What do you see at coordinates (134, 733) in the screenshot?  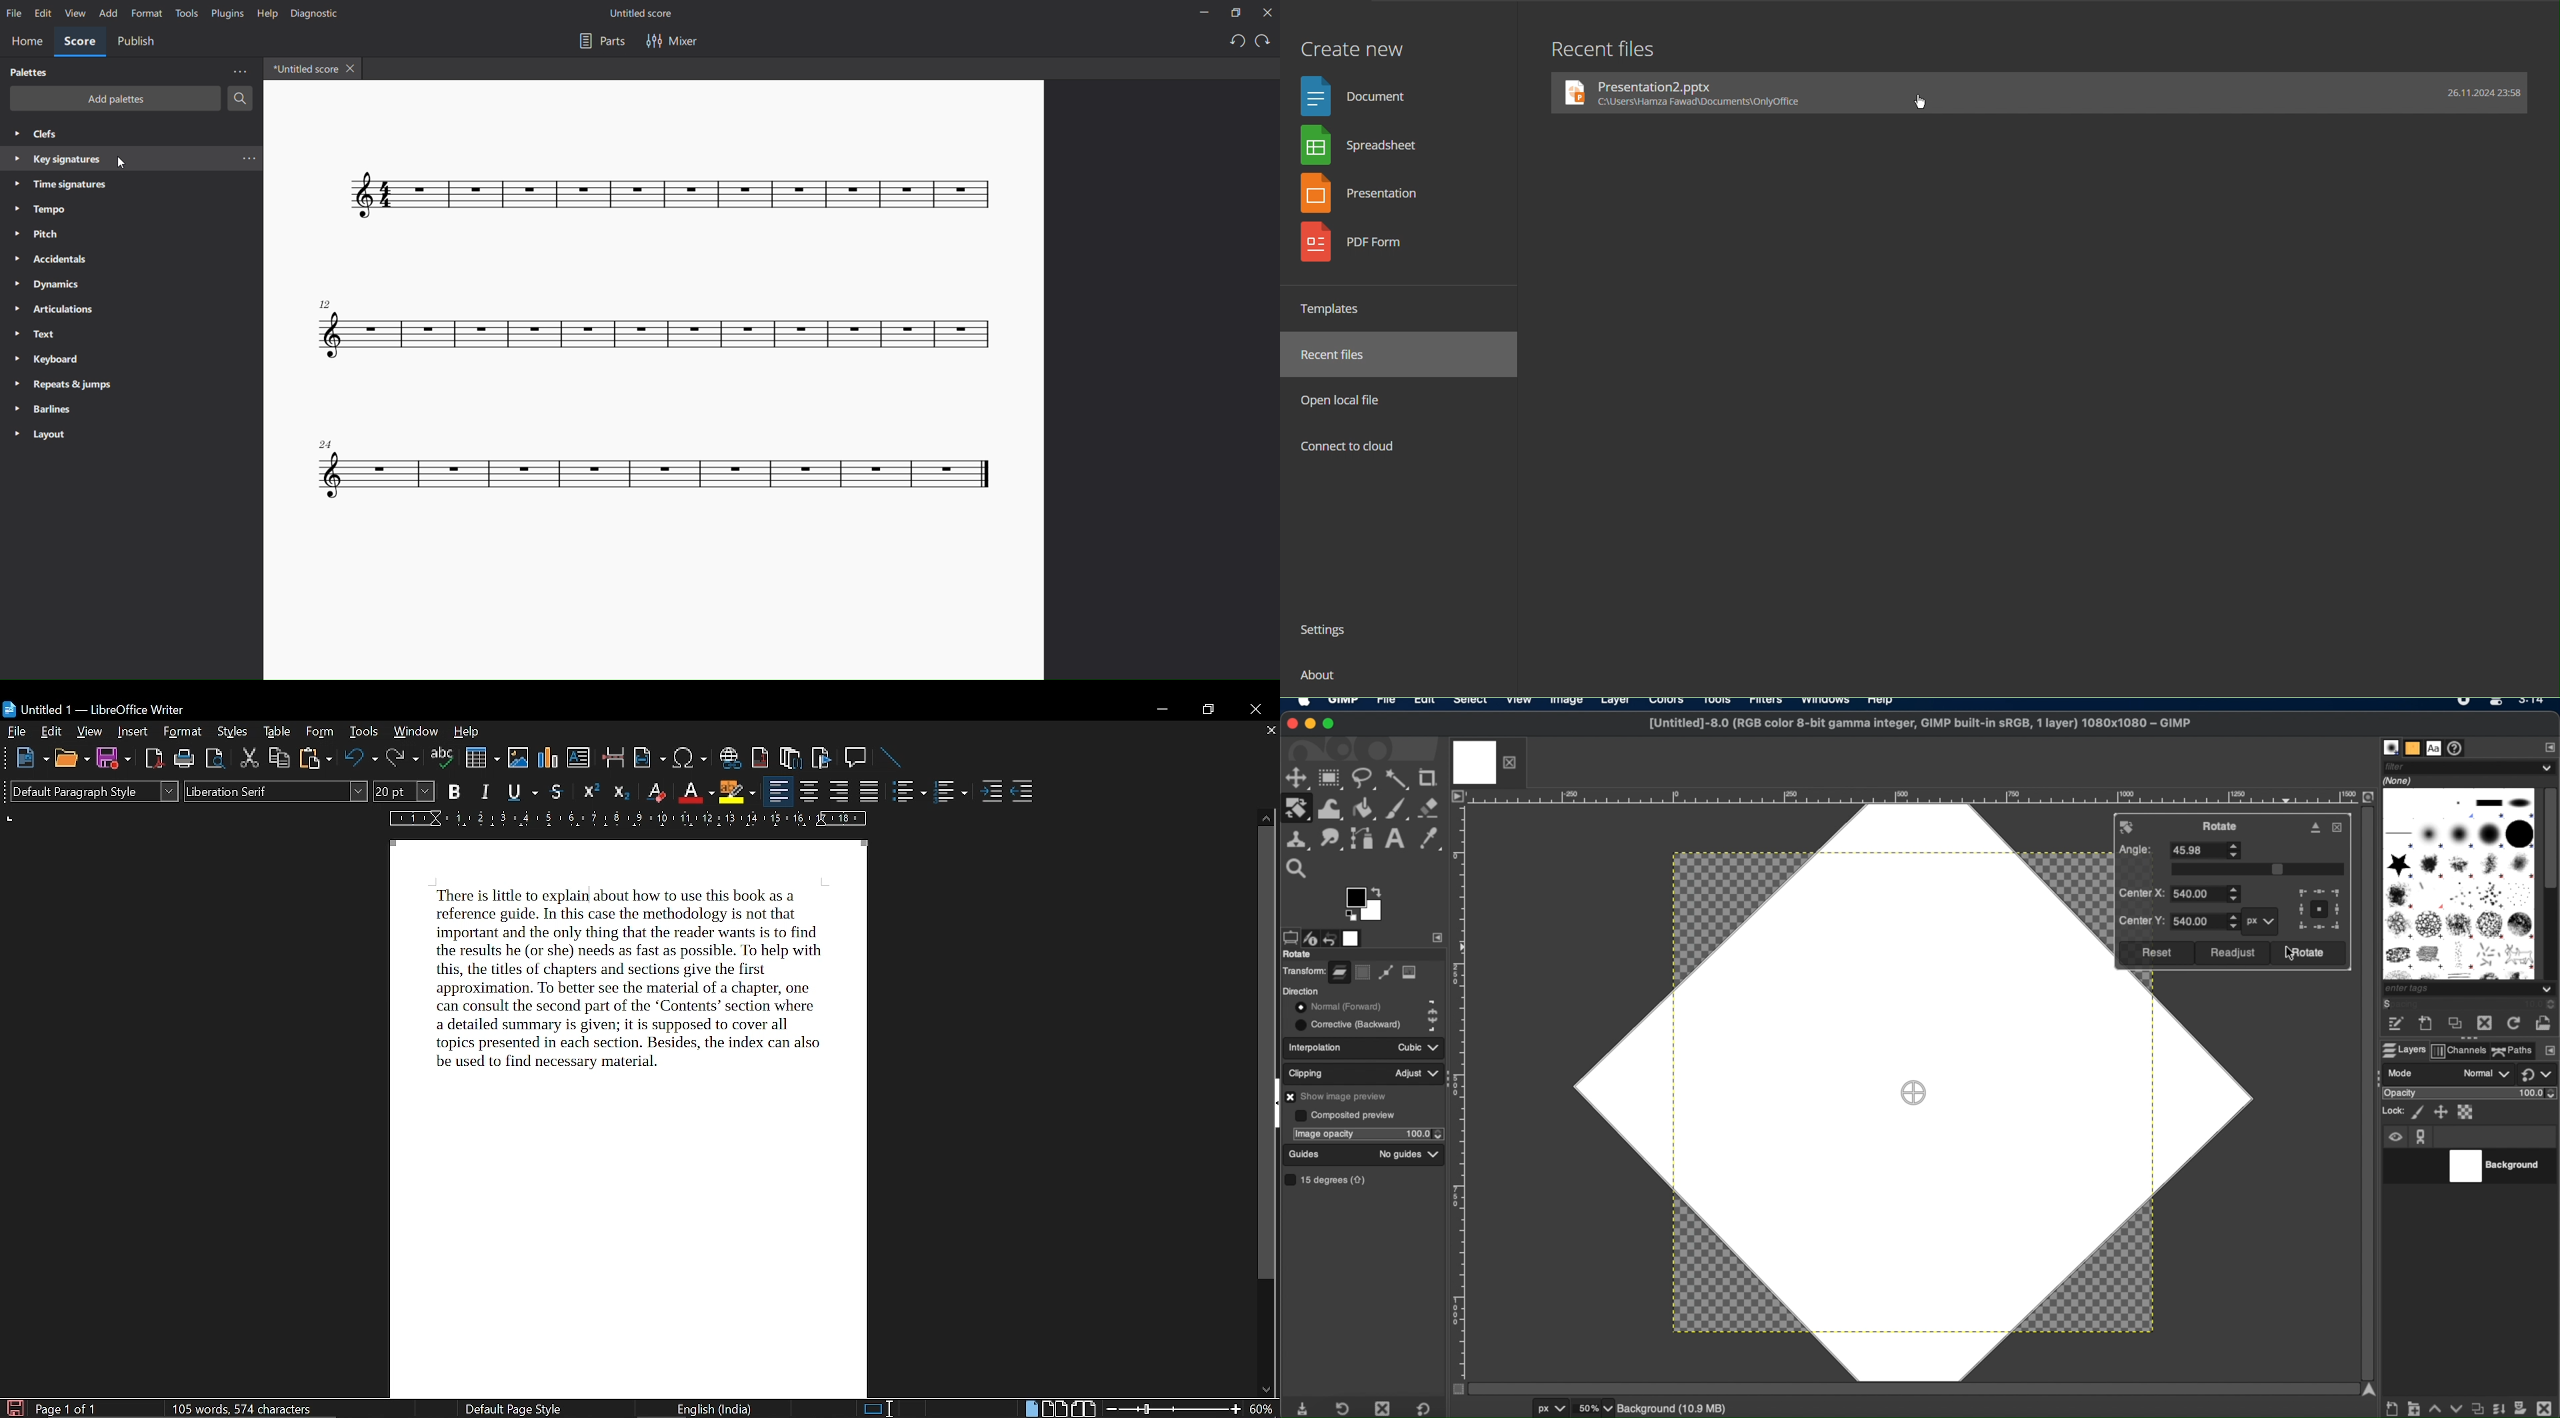 I see `insert` at bounding box center [134, 733].